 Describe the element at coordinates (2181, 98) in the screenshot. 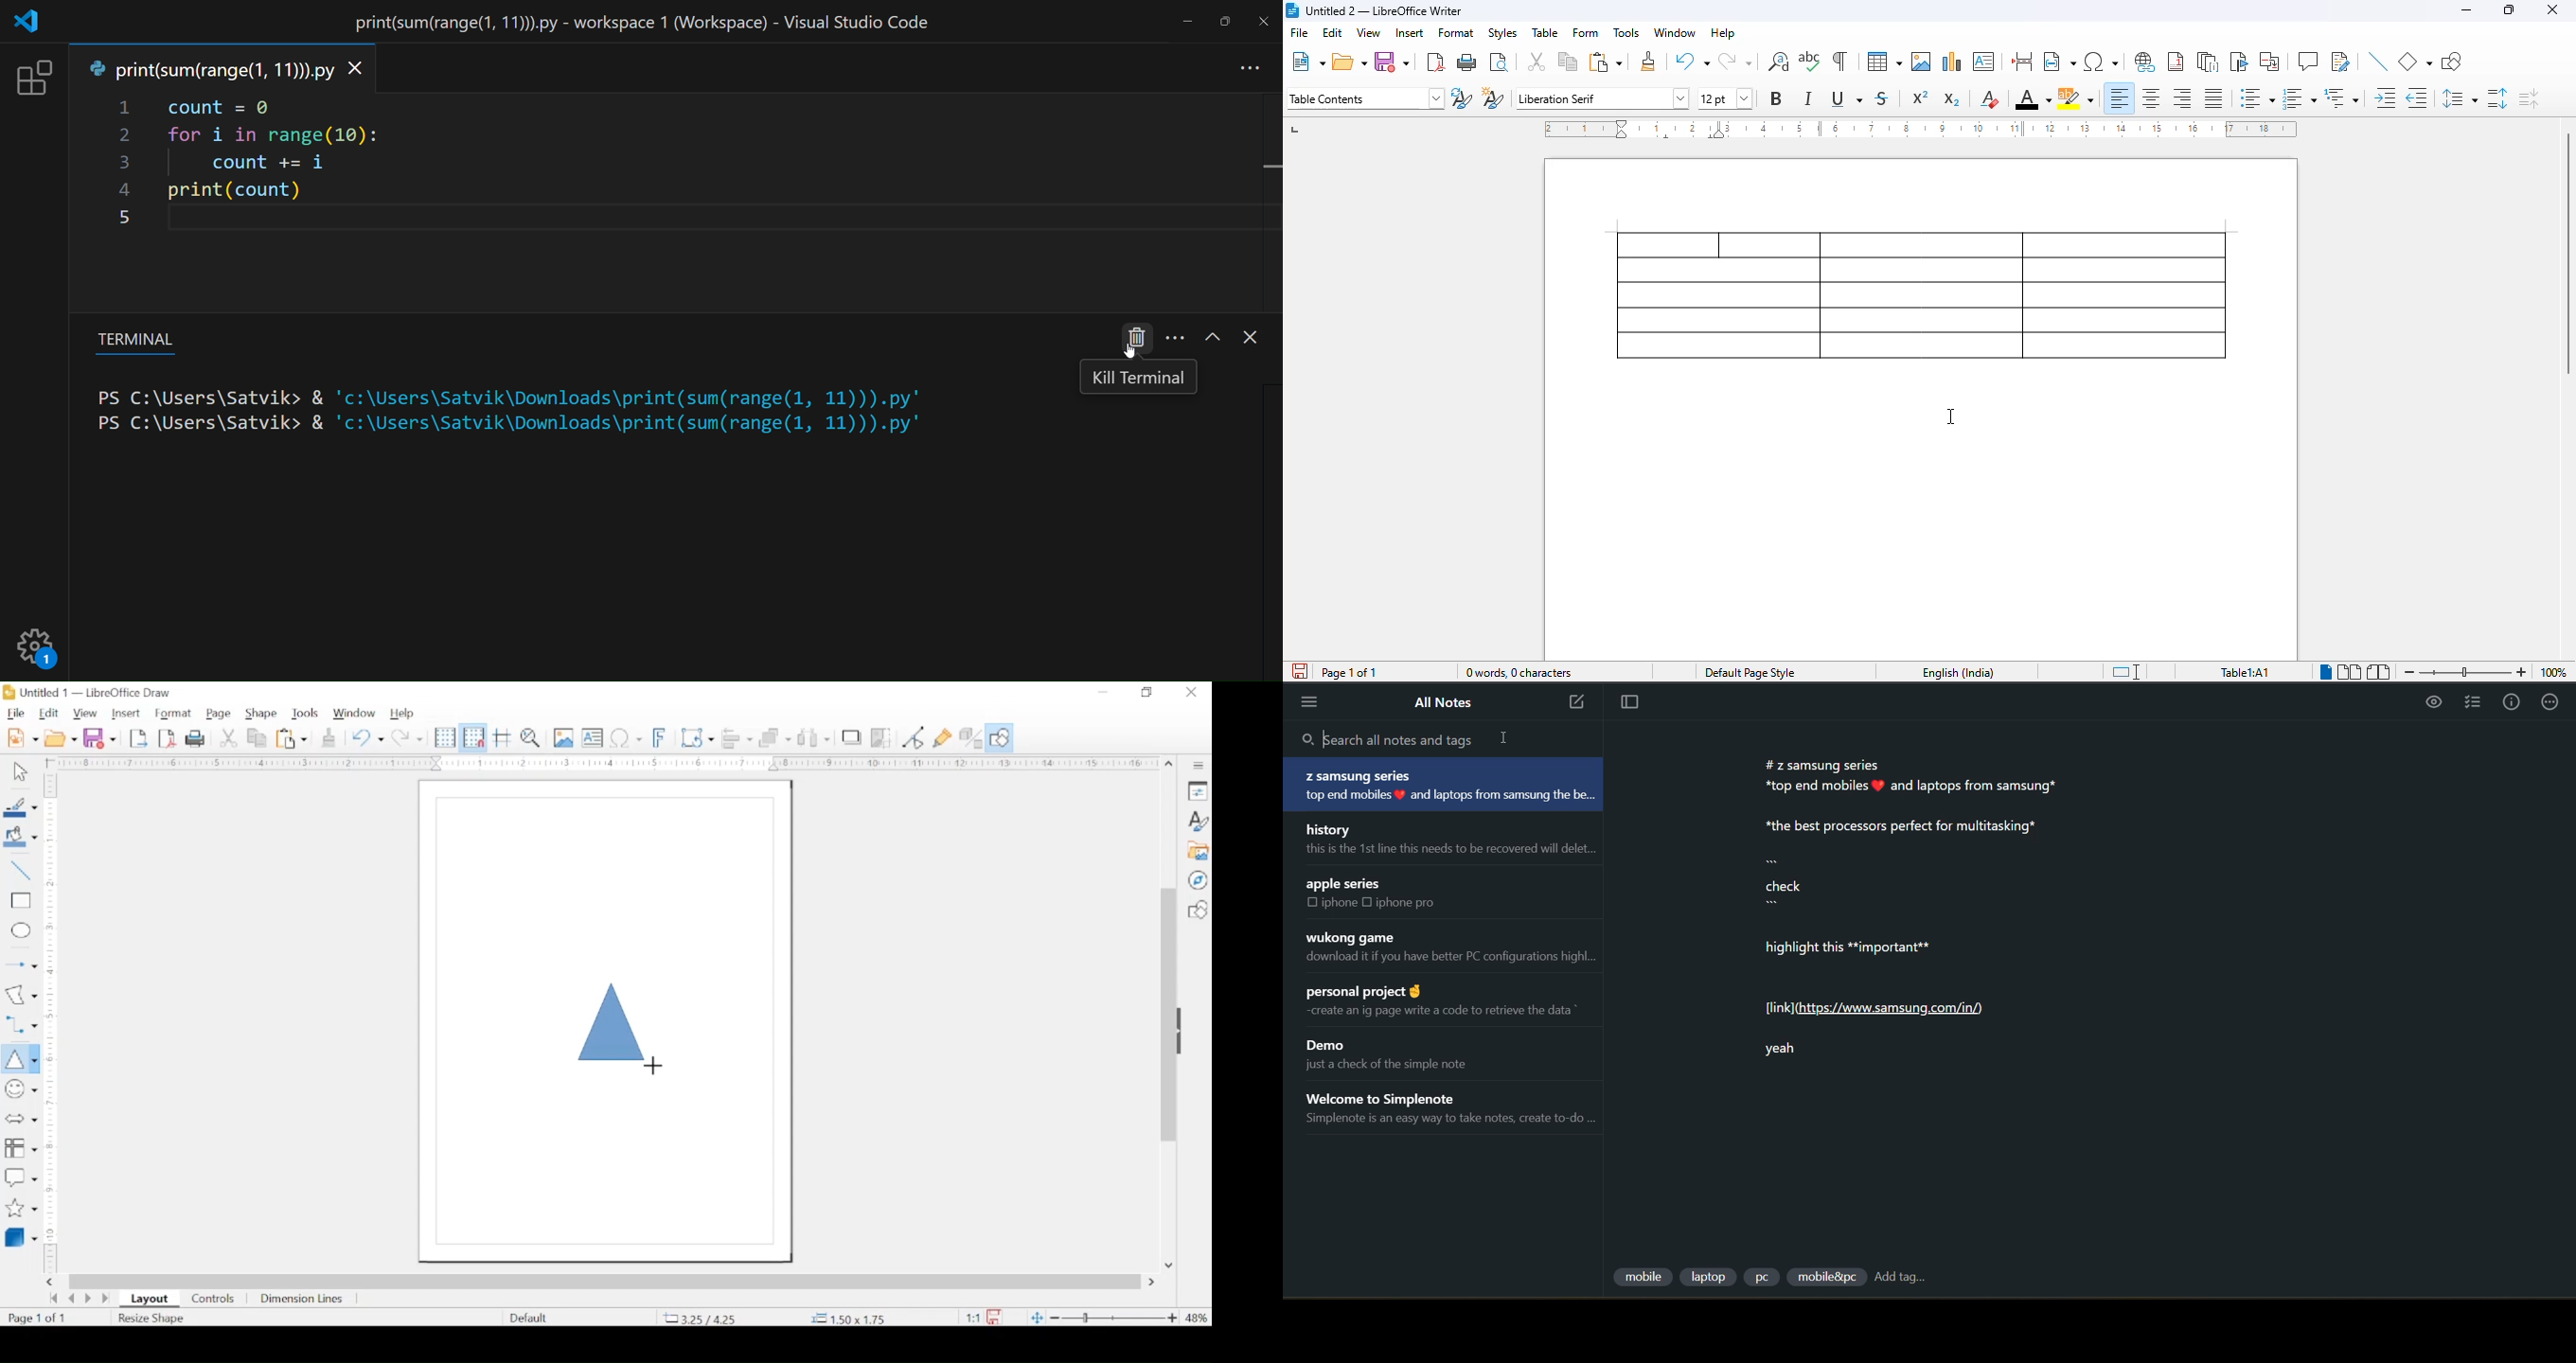

I see `align right` at that location.